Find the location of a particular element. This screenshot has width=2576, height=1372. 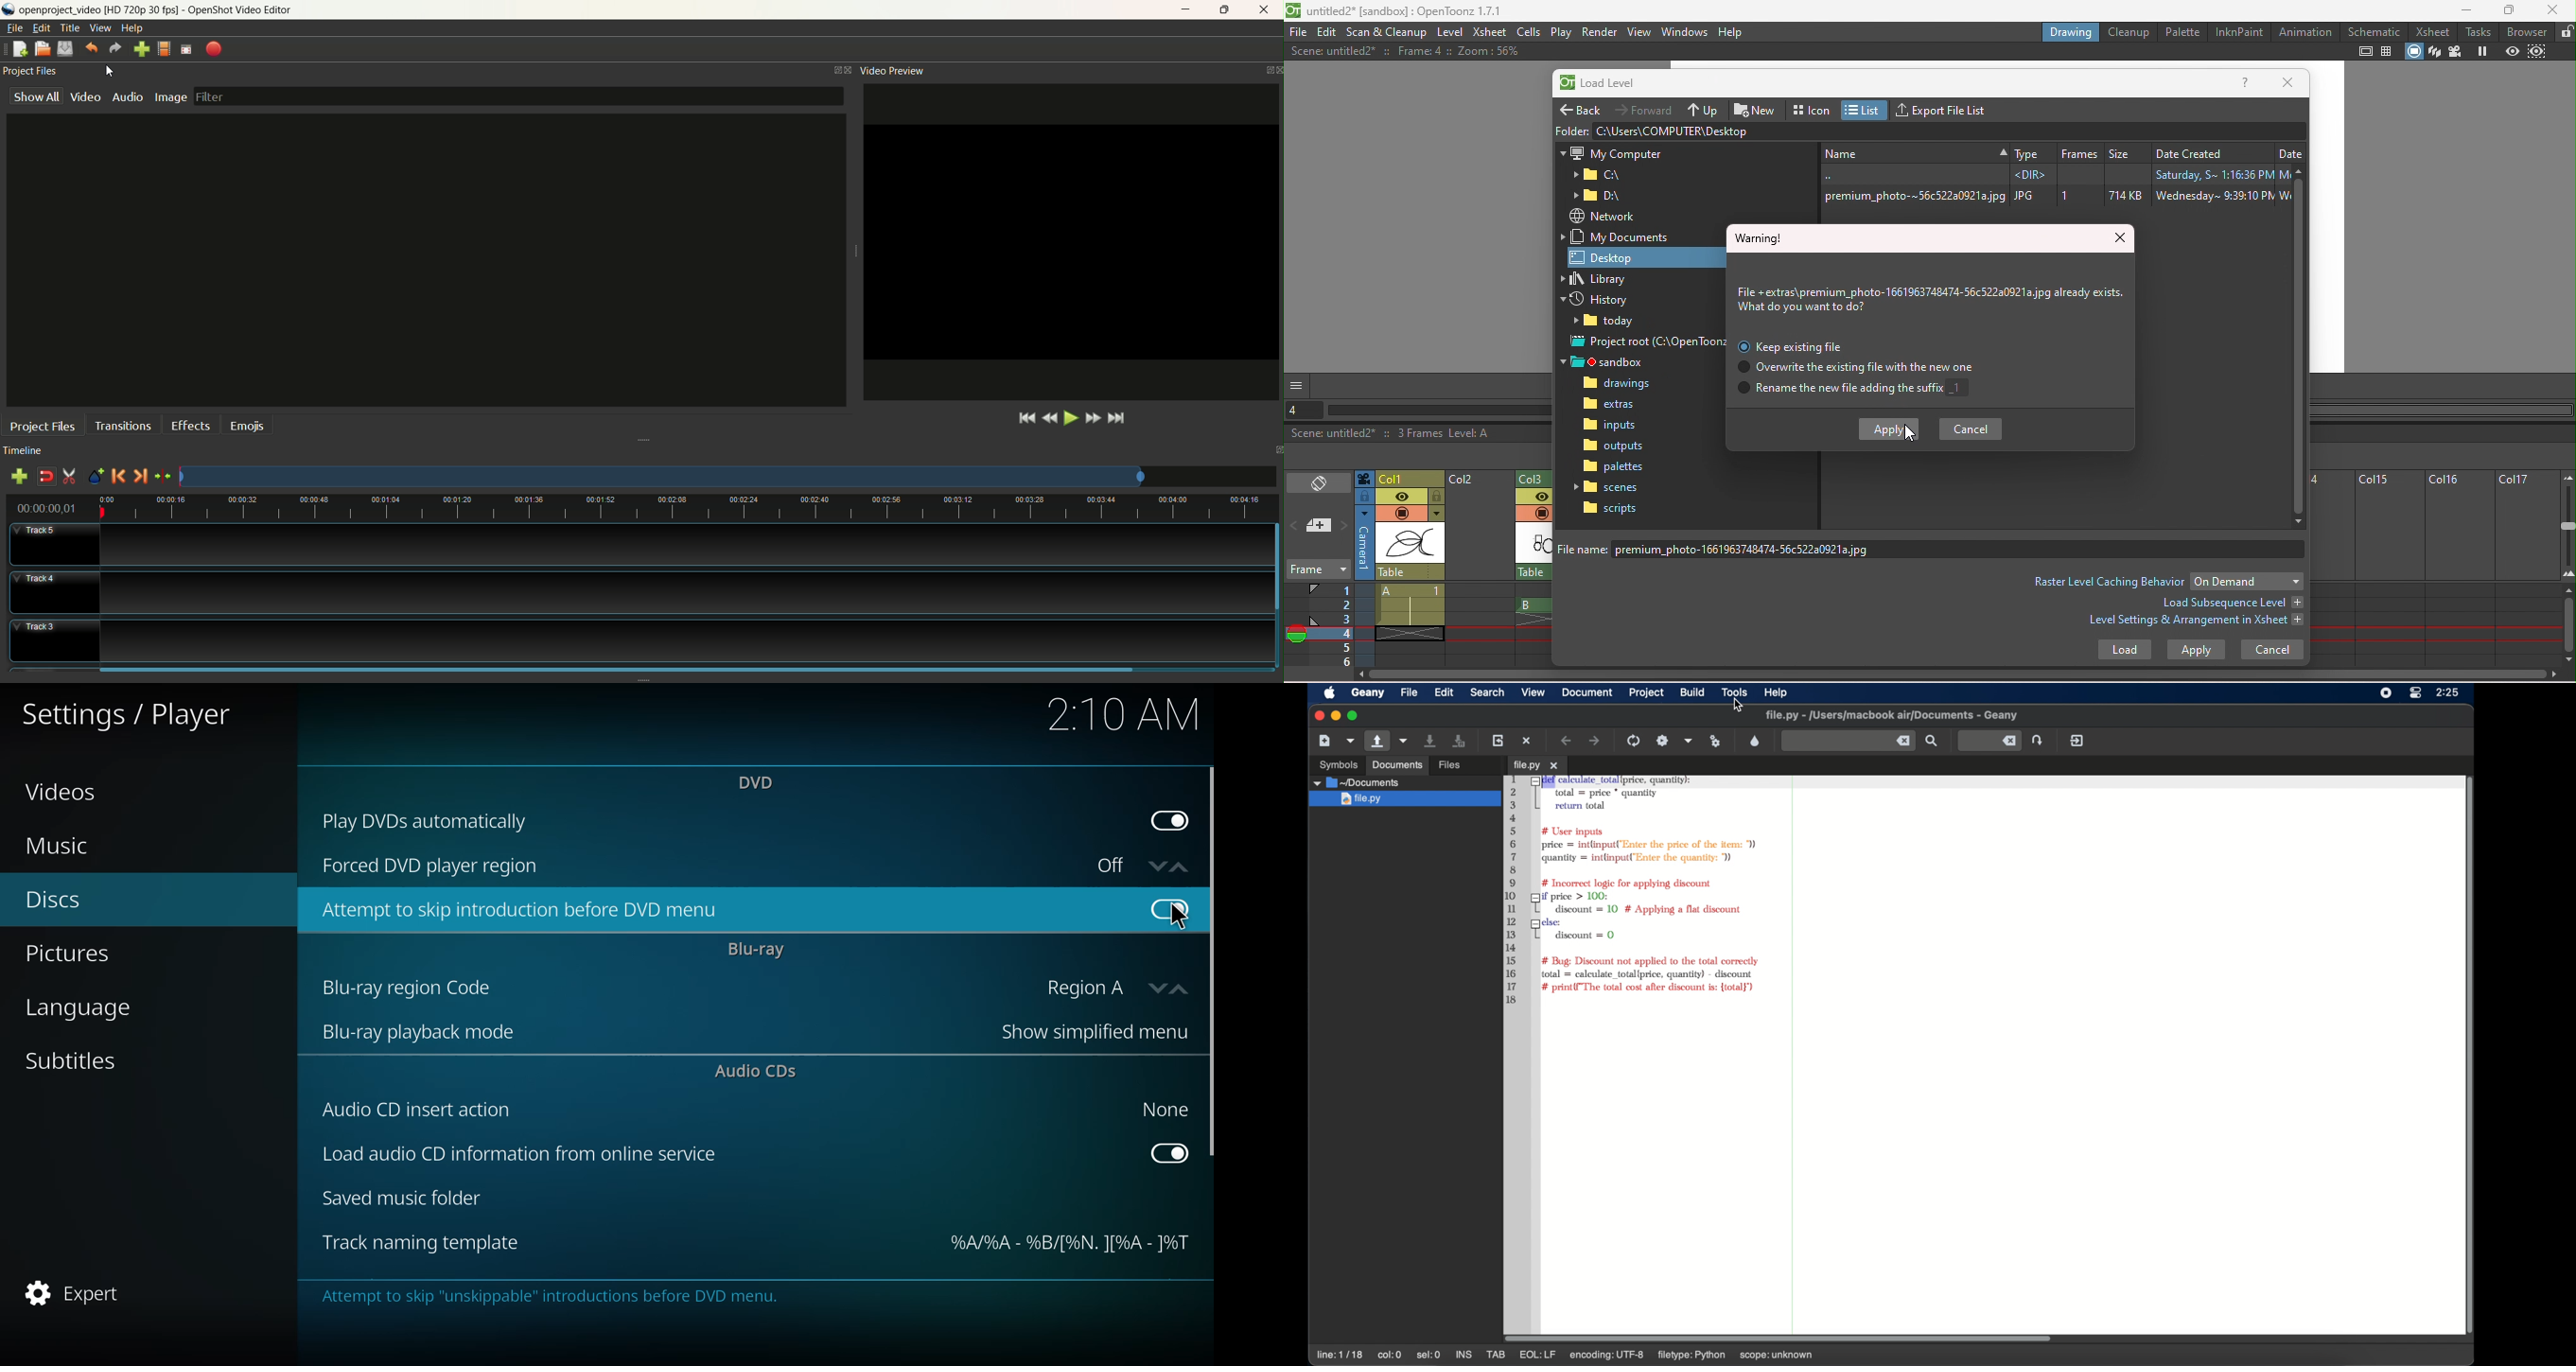

Camera stand view is located at coordinates (2415, 52).